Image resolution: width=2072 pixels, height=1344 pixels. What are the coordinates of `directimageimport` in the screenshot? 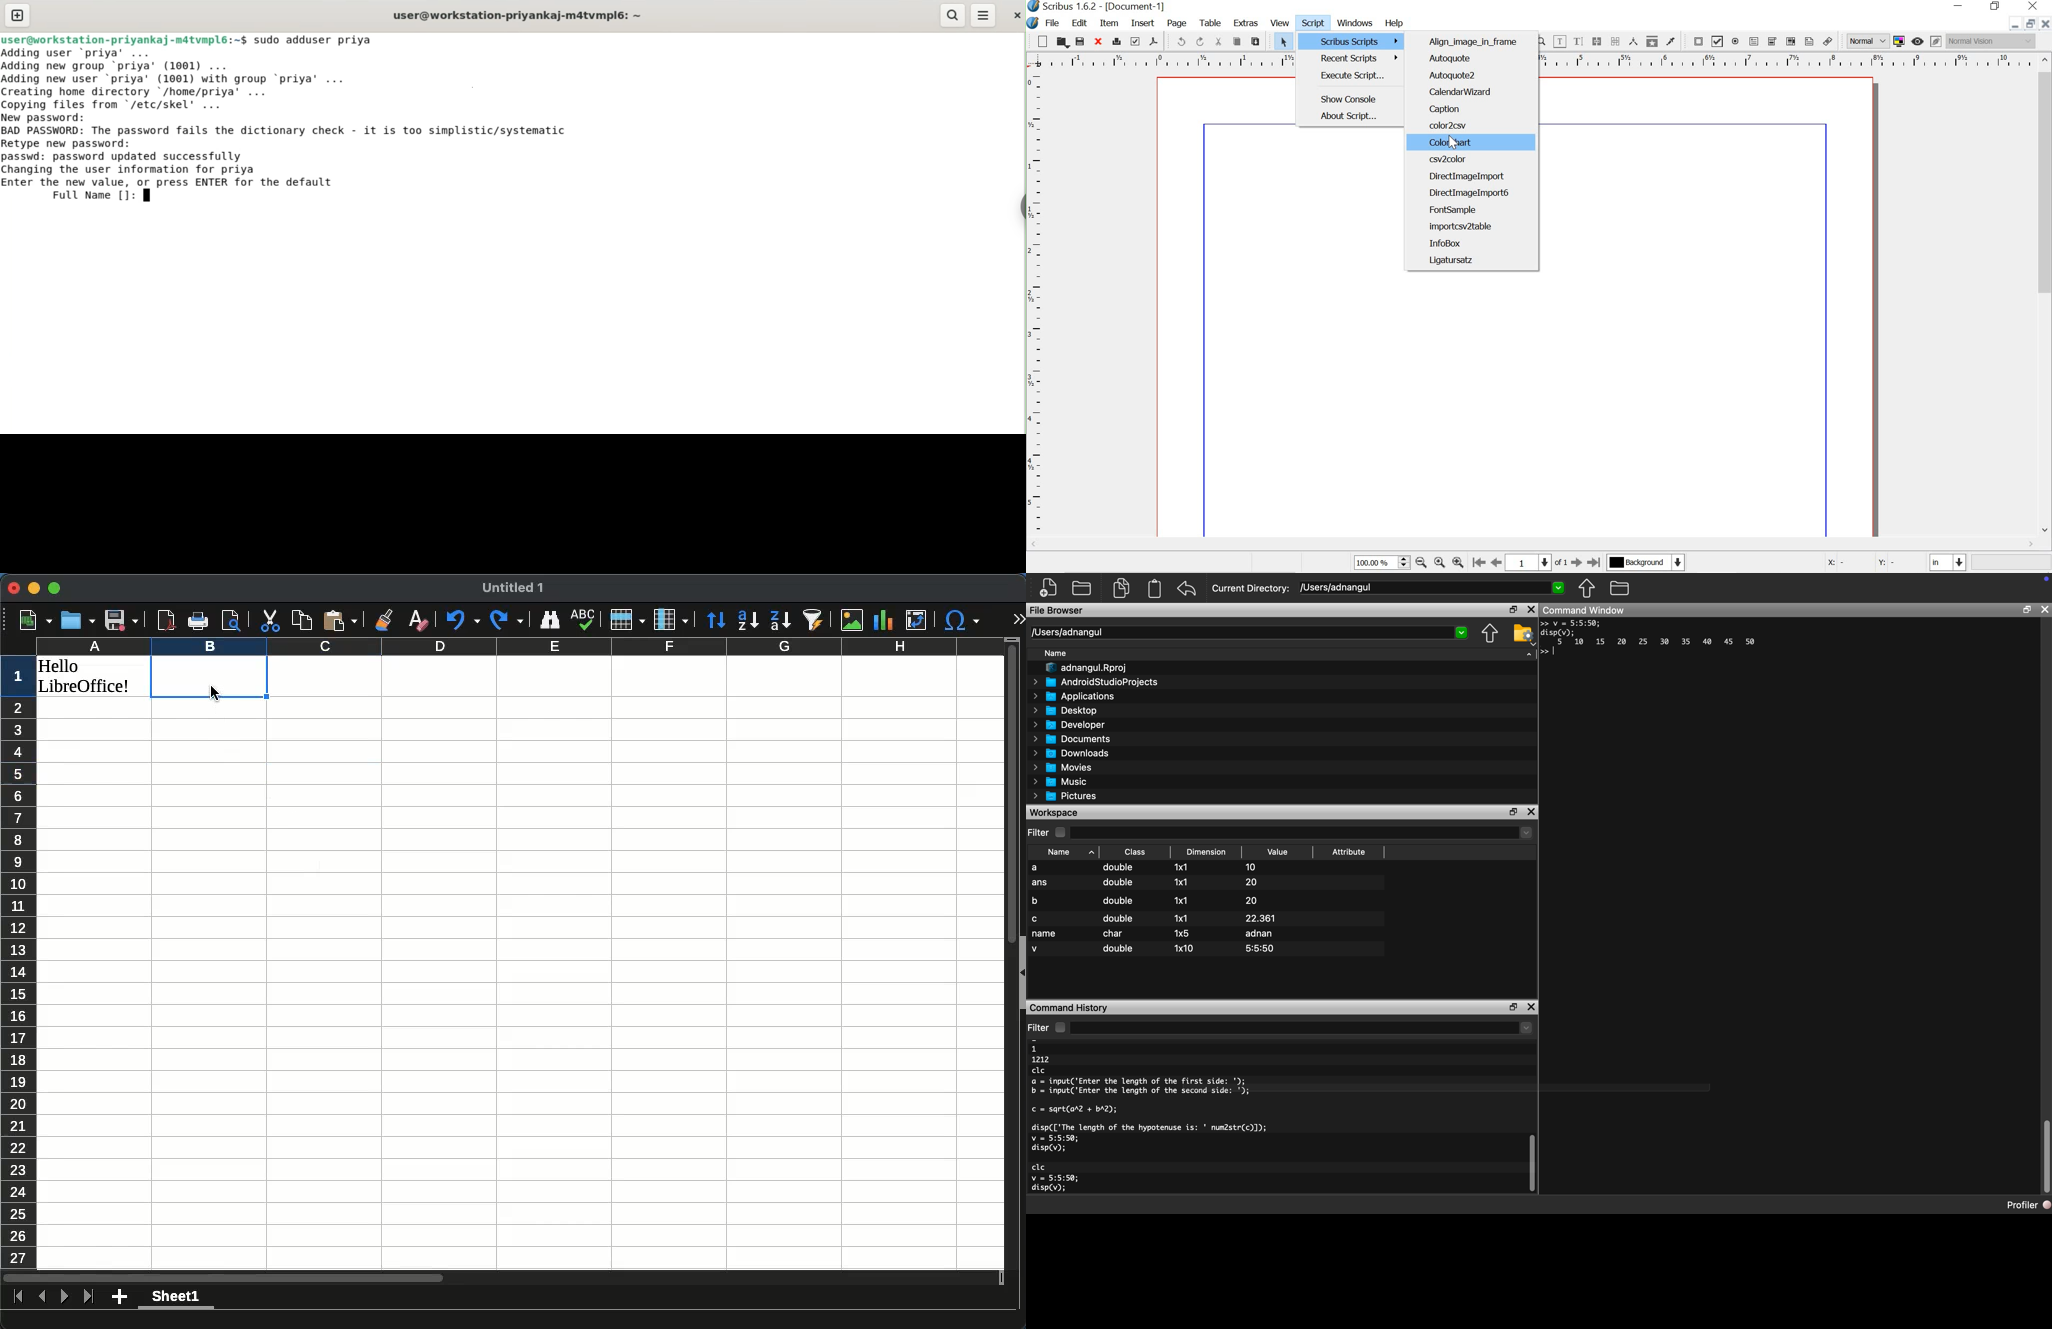 It's located at (1475, 176).